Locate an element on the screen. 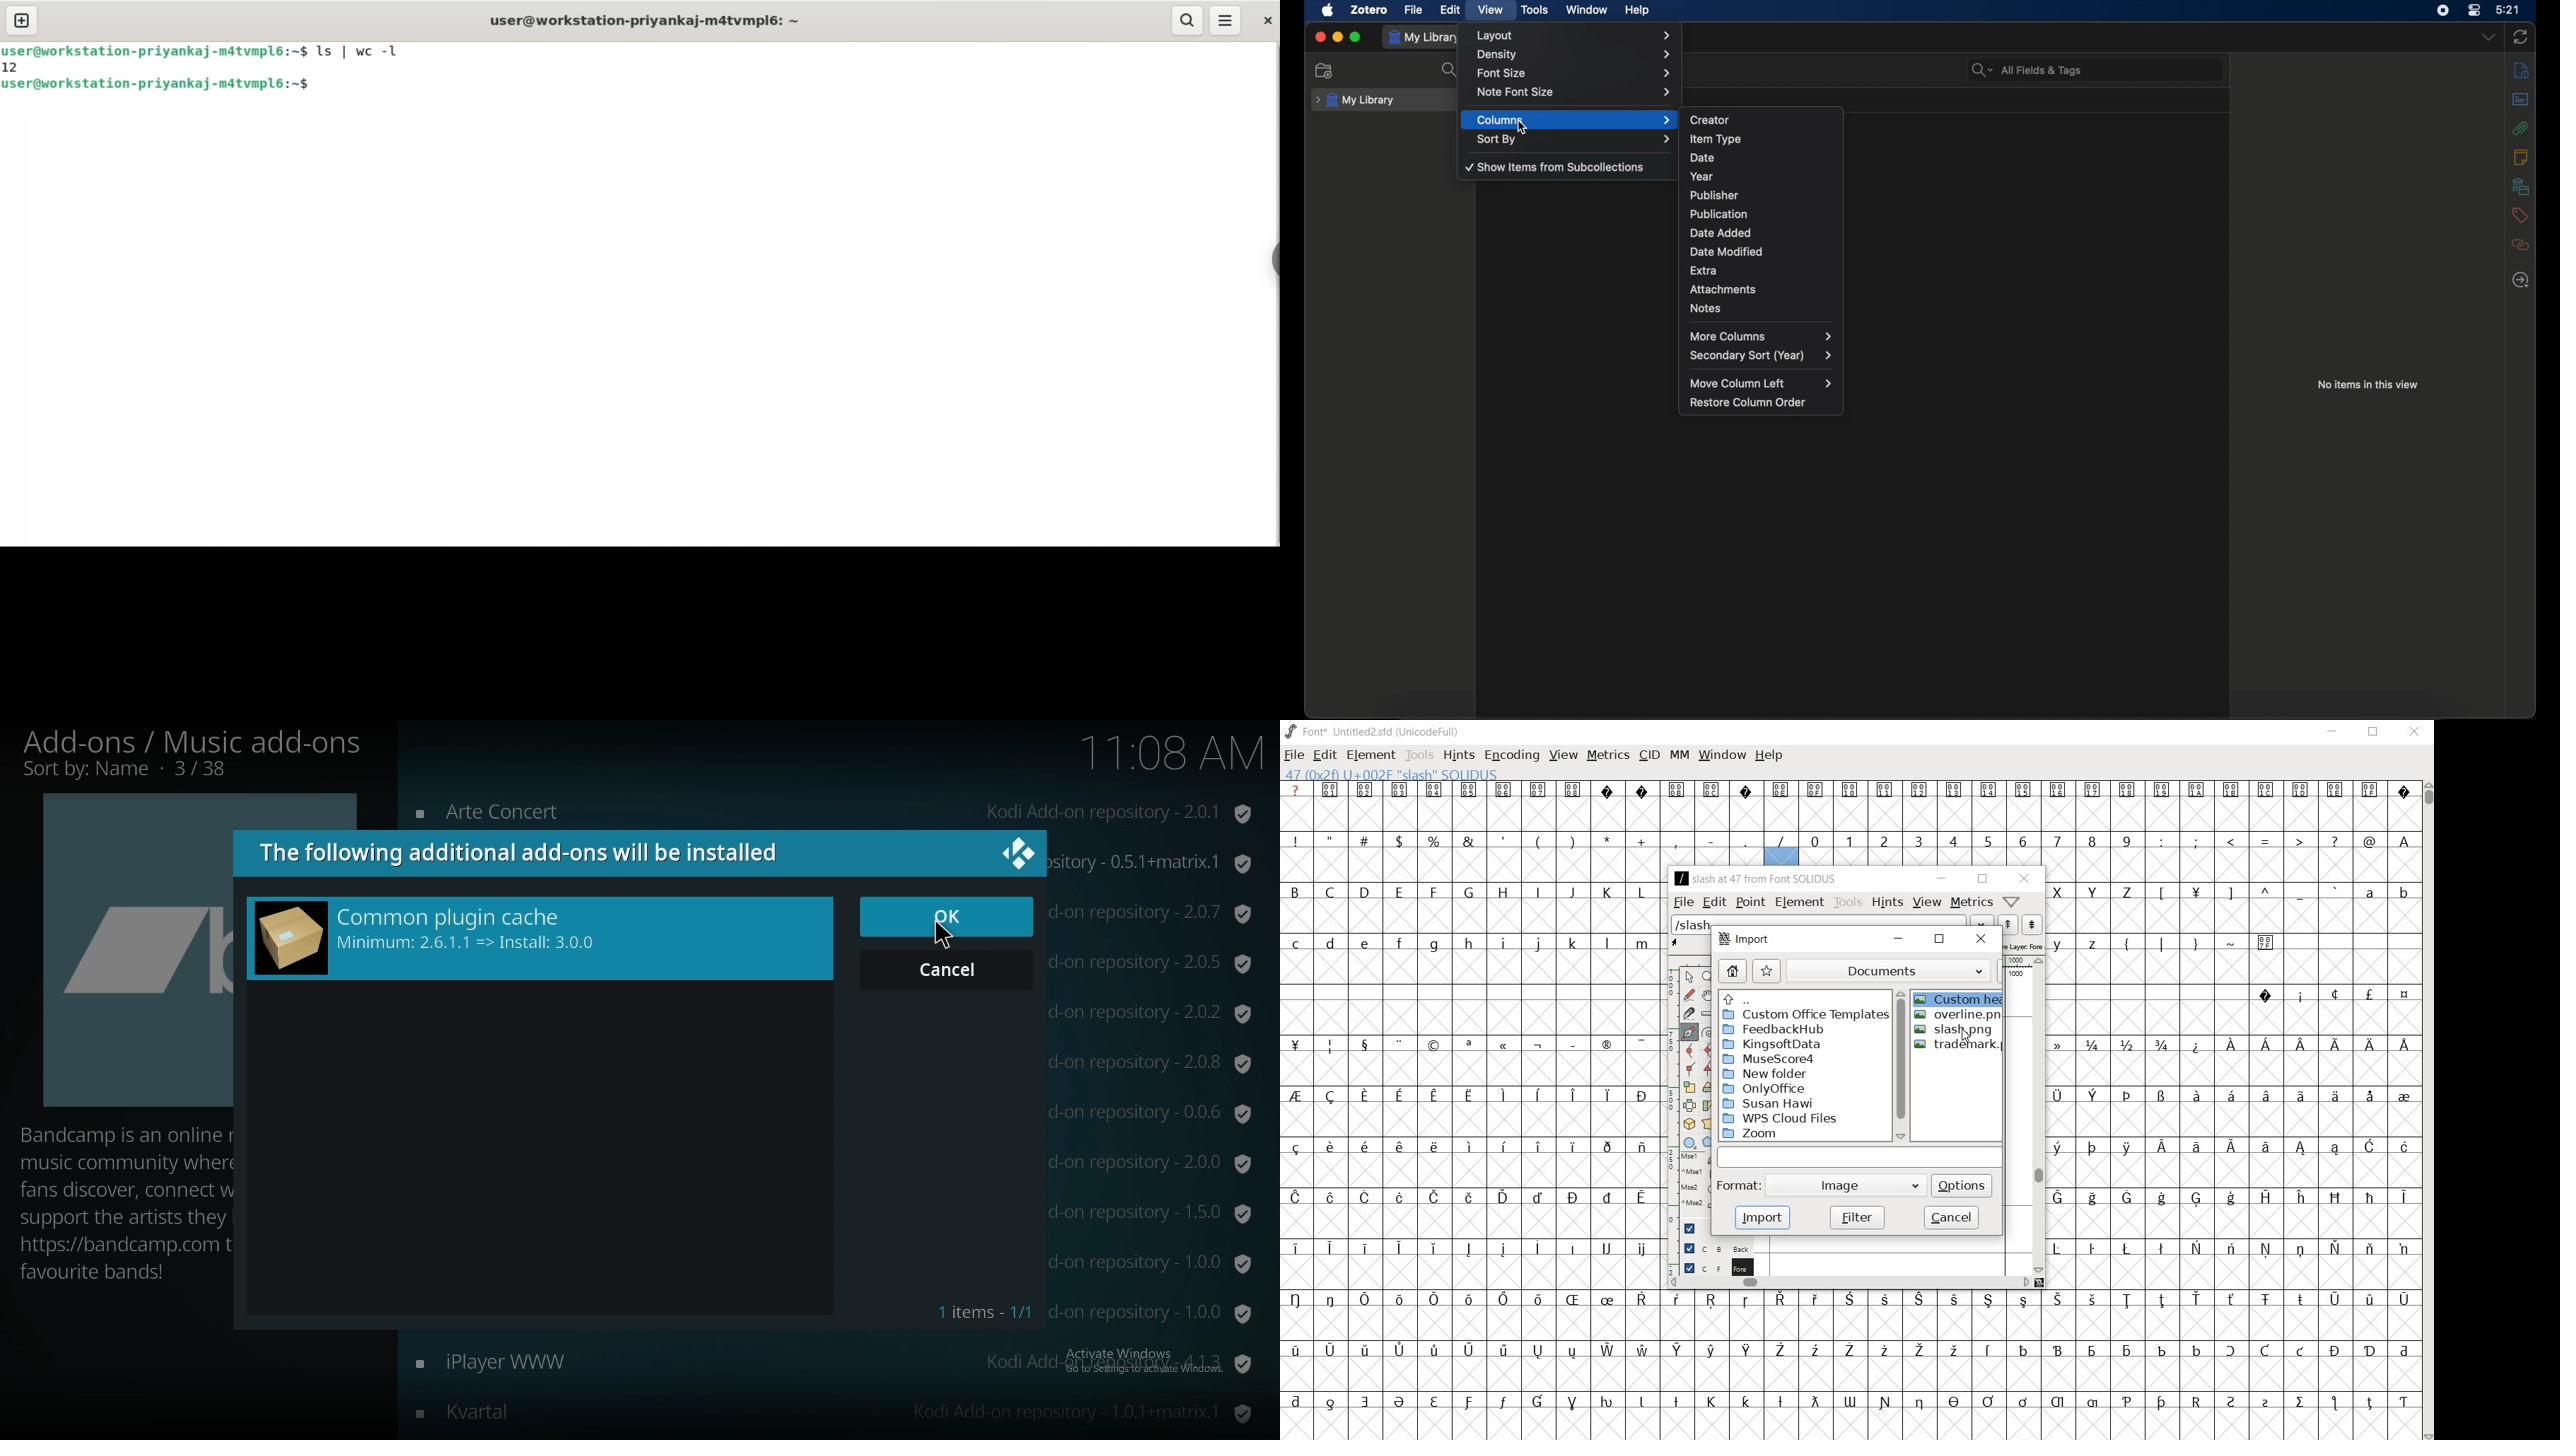 The width and height of the screenshot is (2576, 1456). tags is located at coordinates (2519, 215).